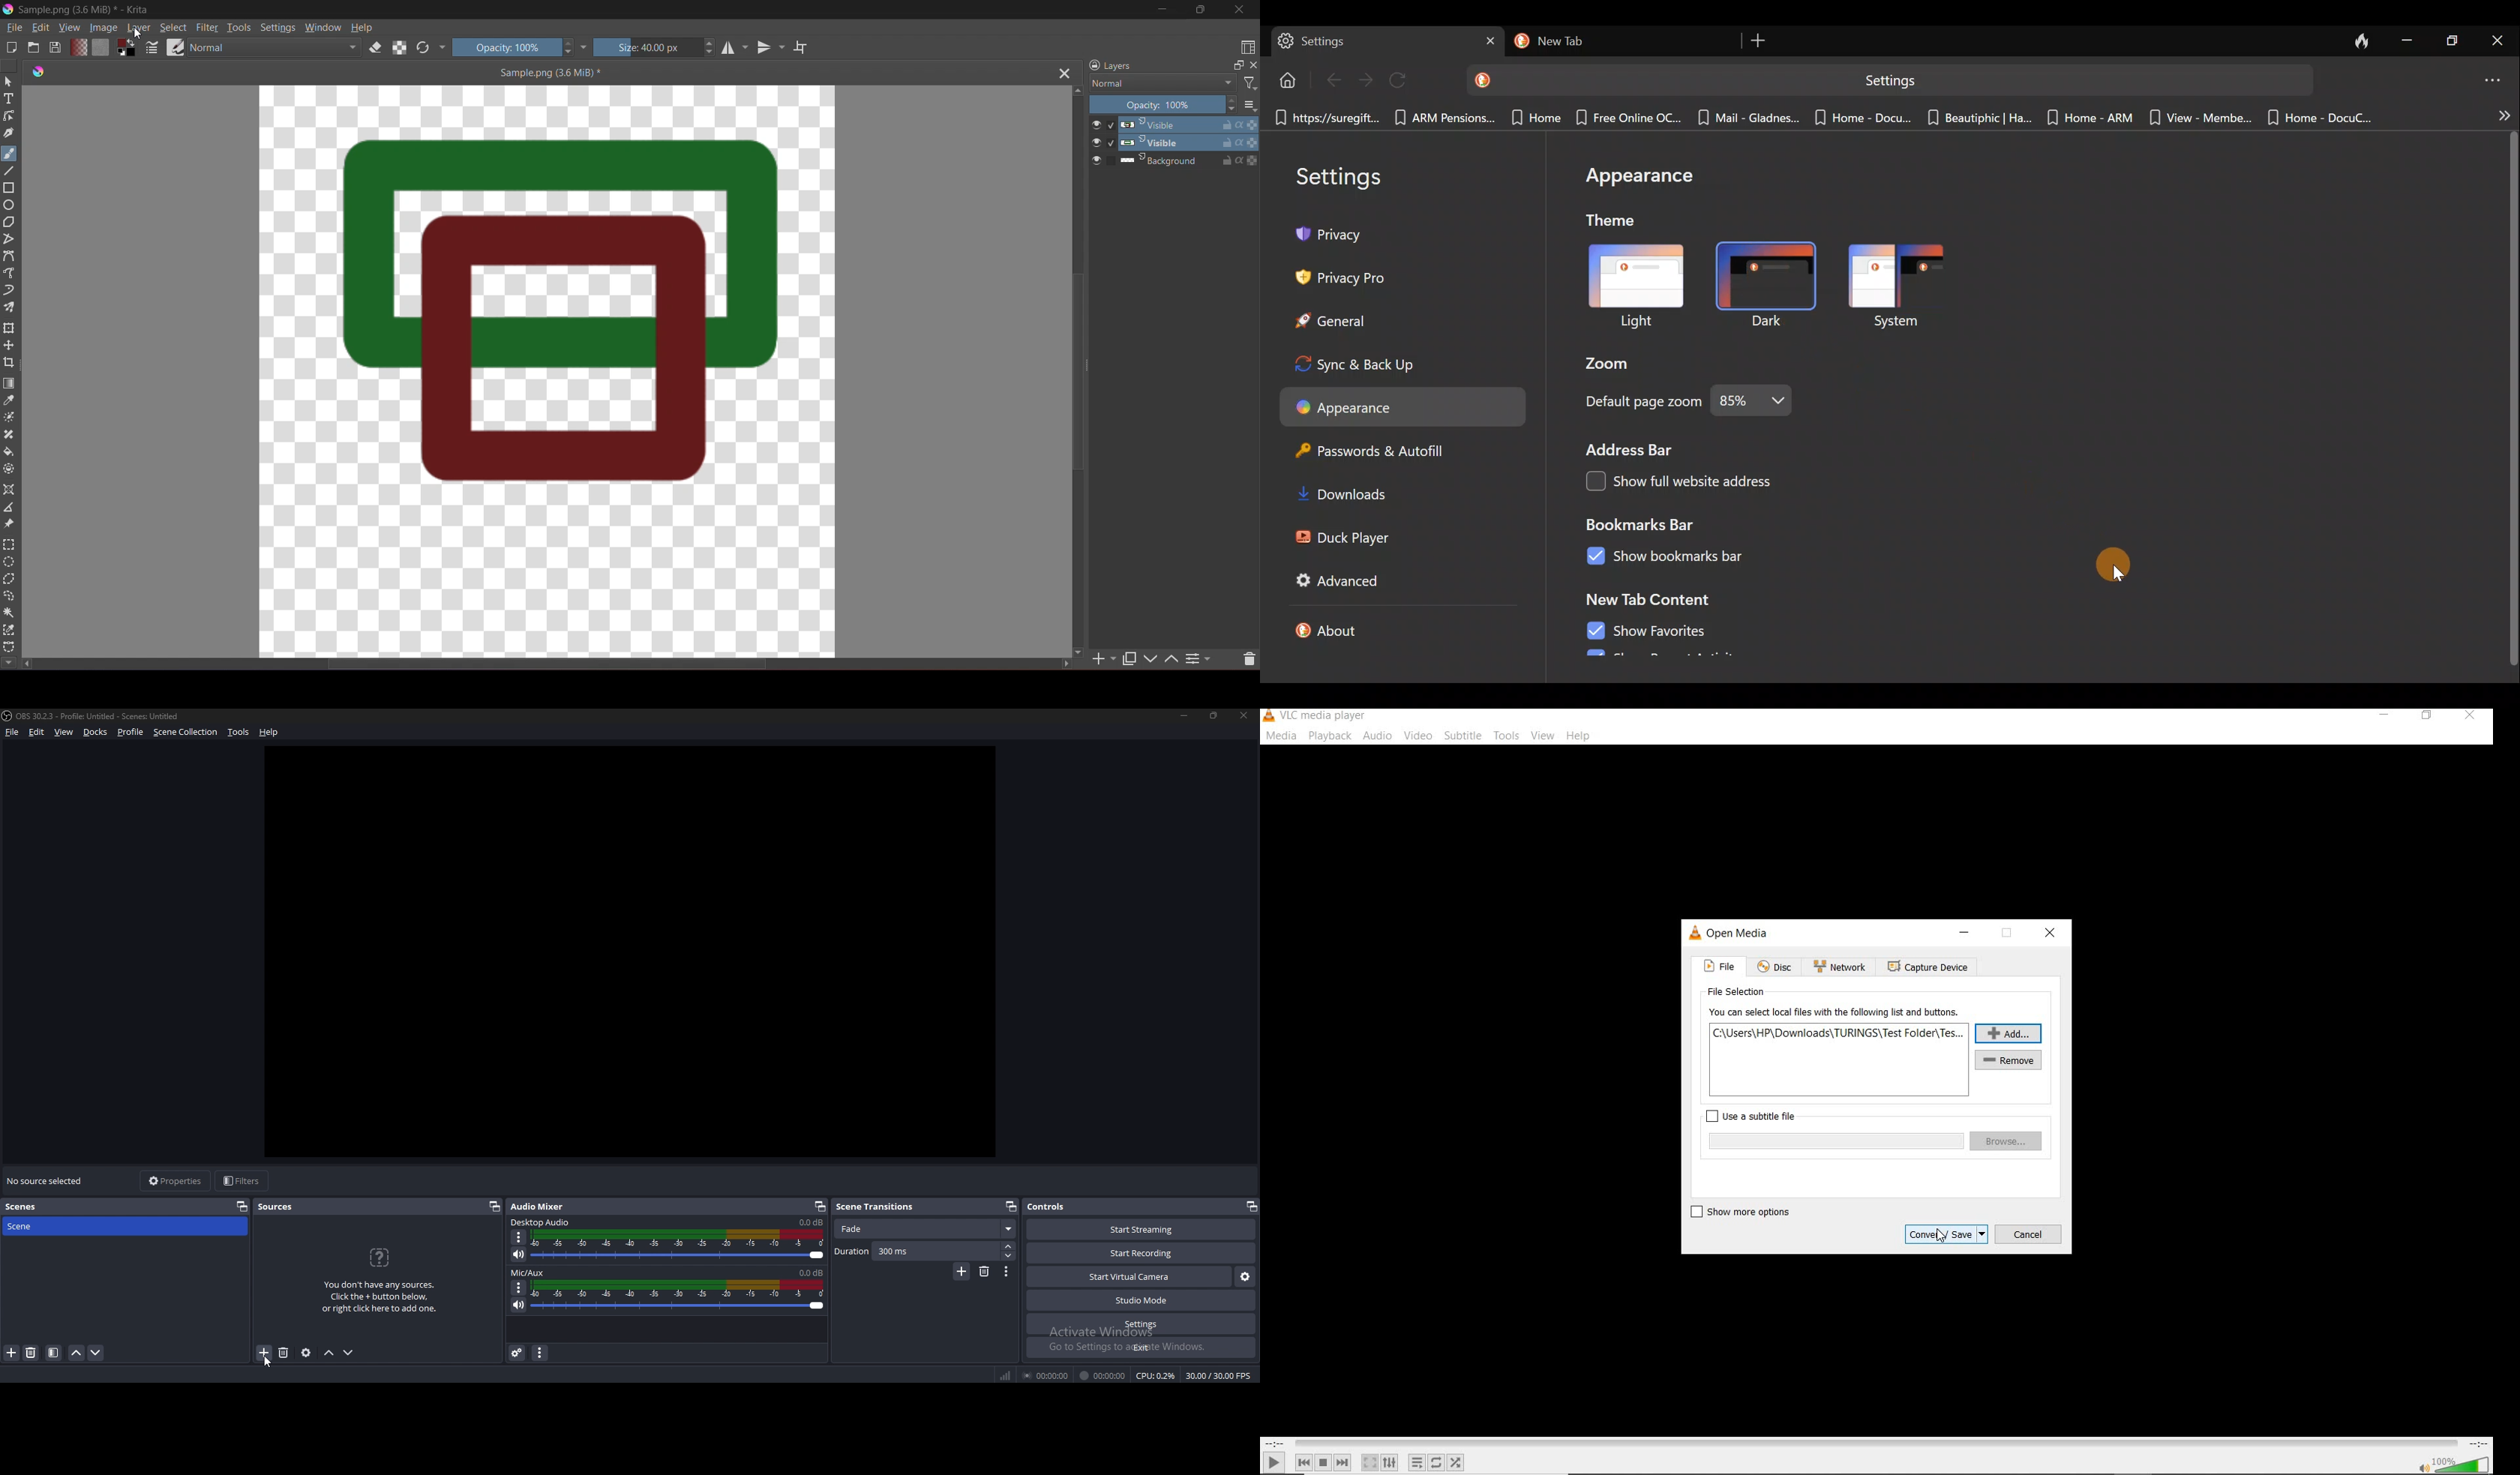 The height and width of the screenshot is (1484, 2520). I want to click on CPU: 0.2%, so click(1155, 1376).